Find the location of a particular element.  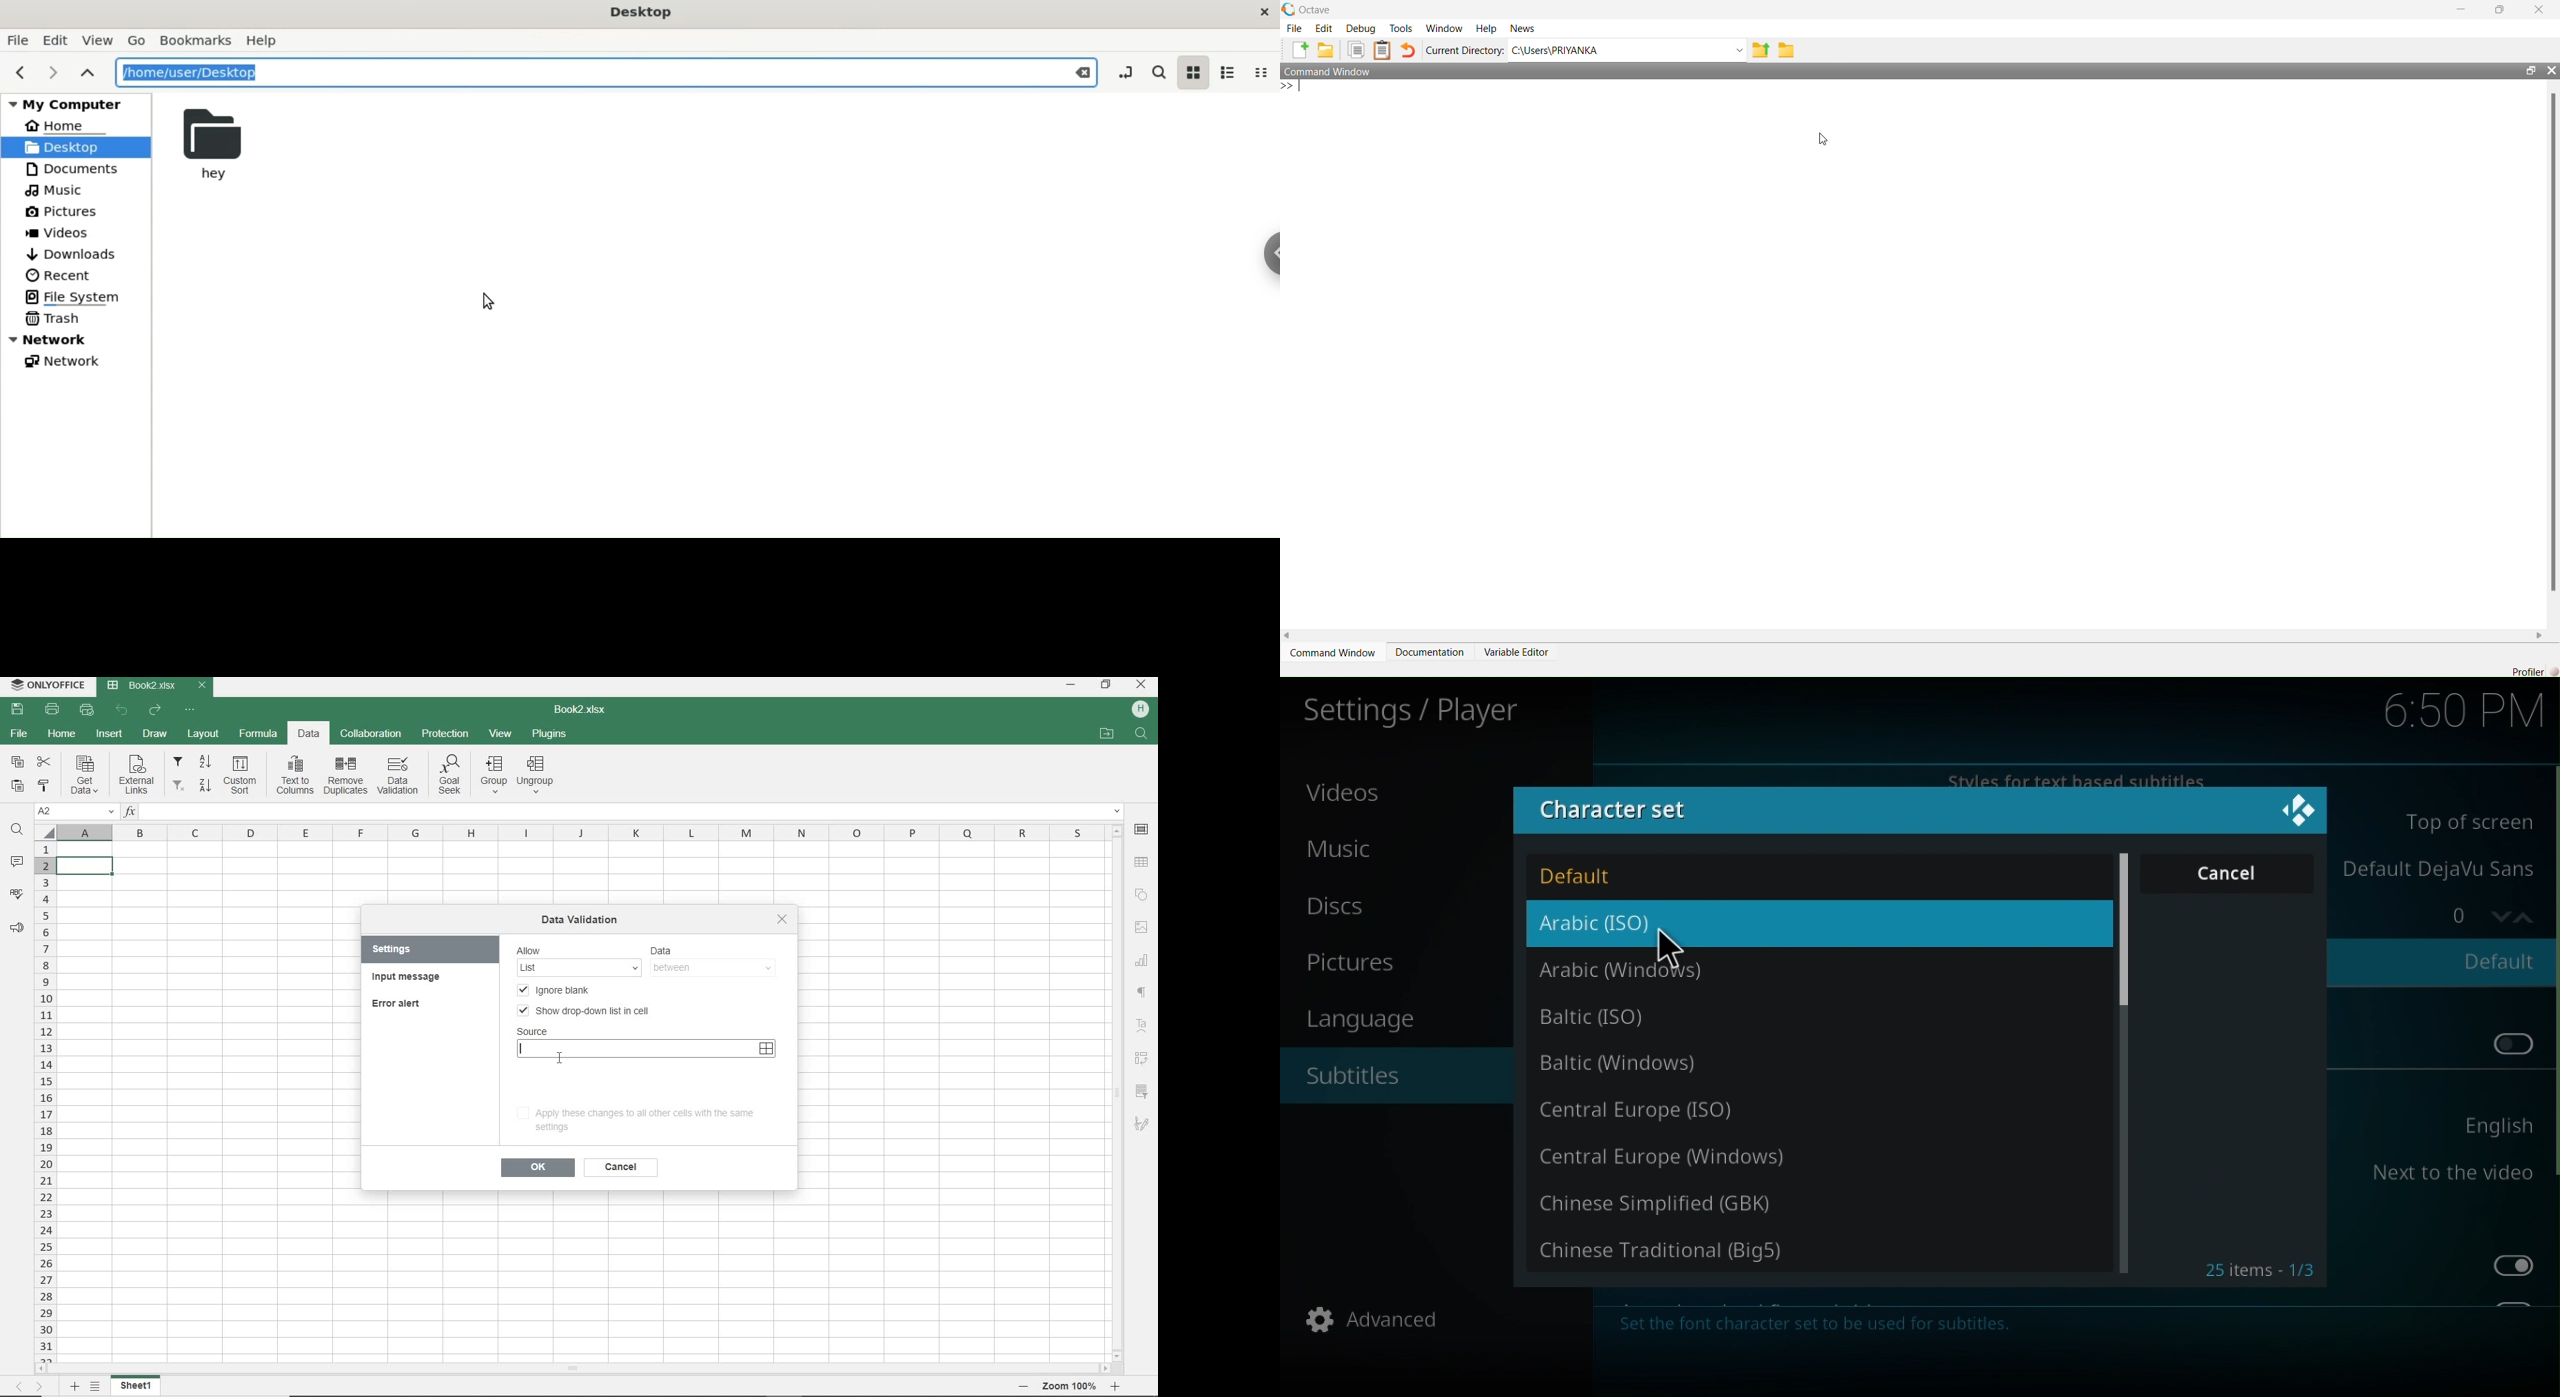

system name is located at coordinates (48, 686).